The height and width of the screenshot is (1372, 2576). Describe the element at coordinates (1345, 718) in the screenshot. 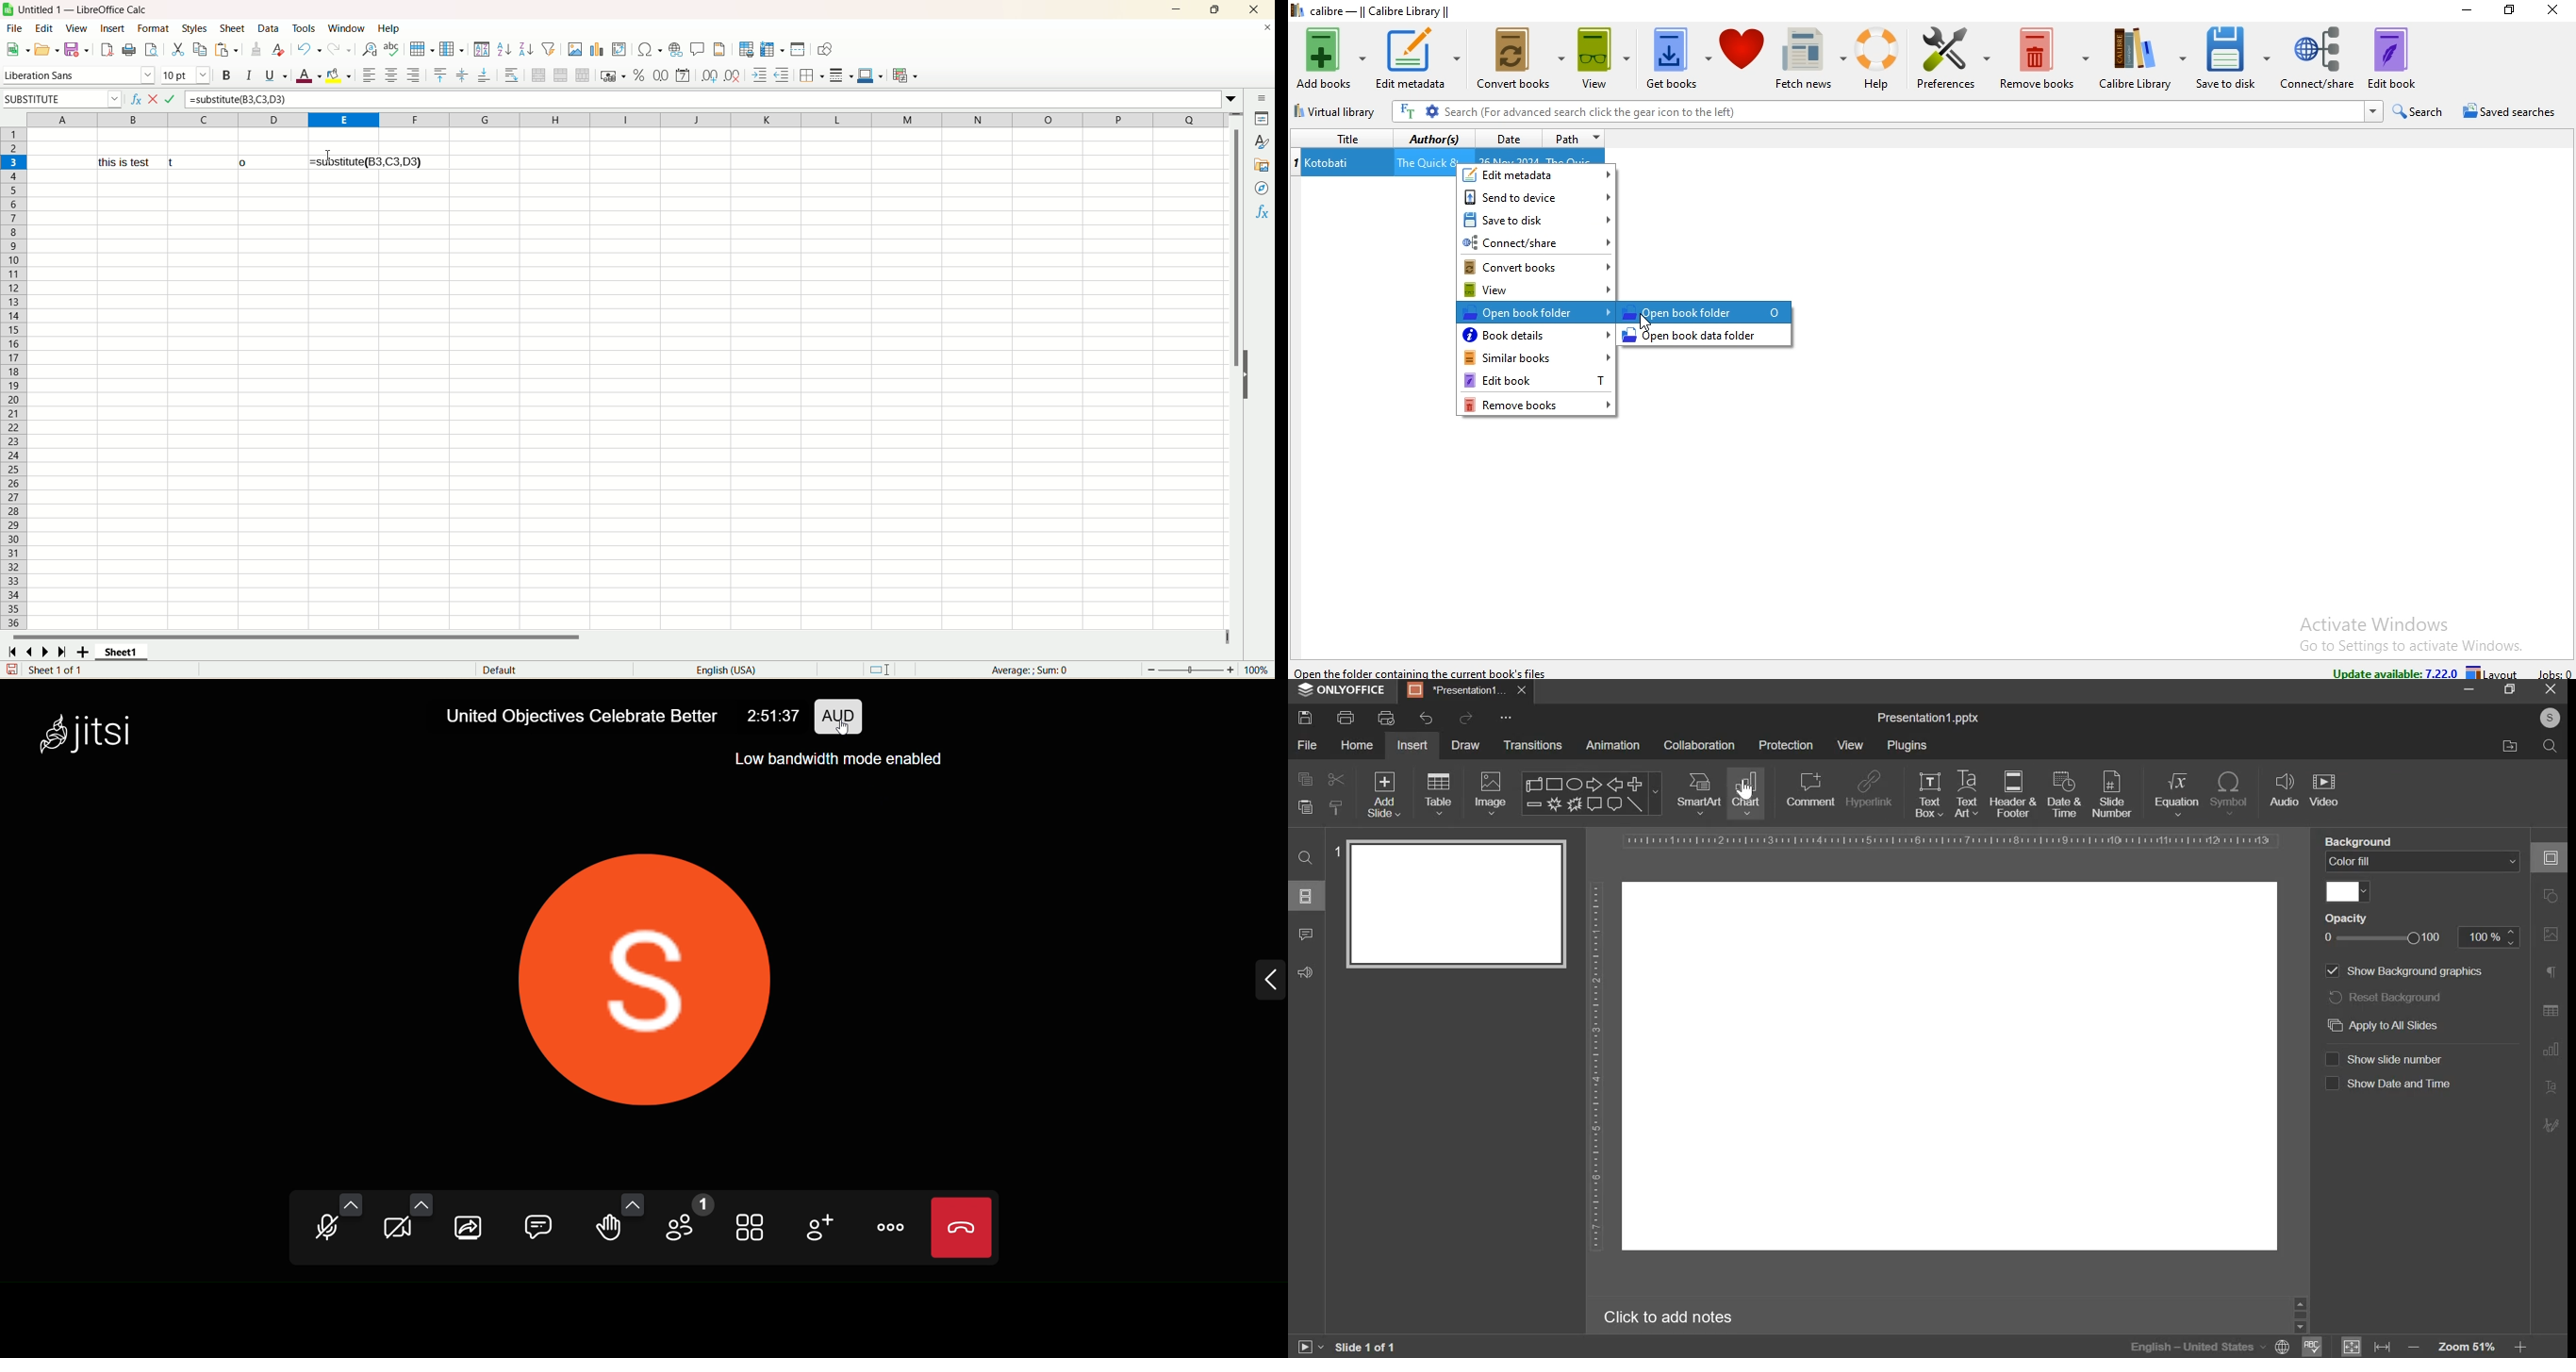

I see `print` at that location.